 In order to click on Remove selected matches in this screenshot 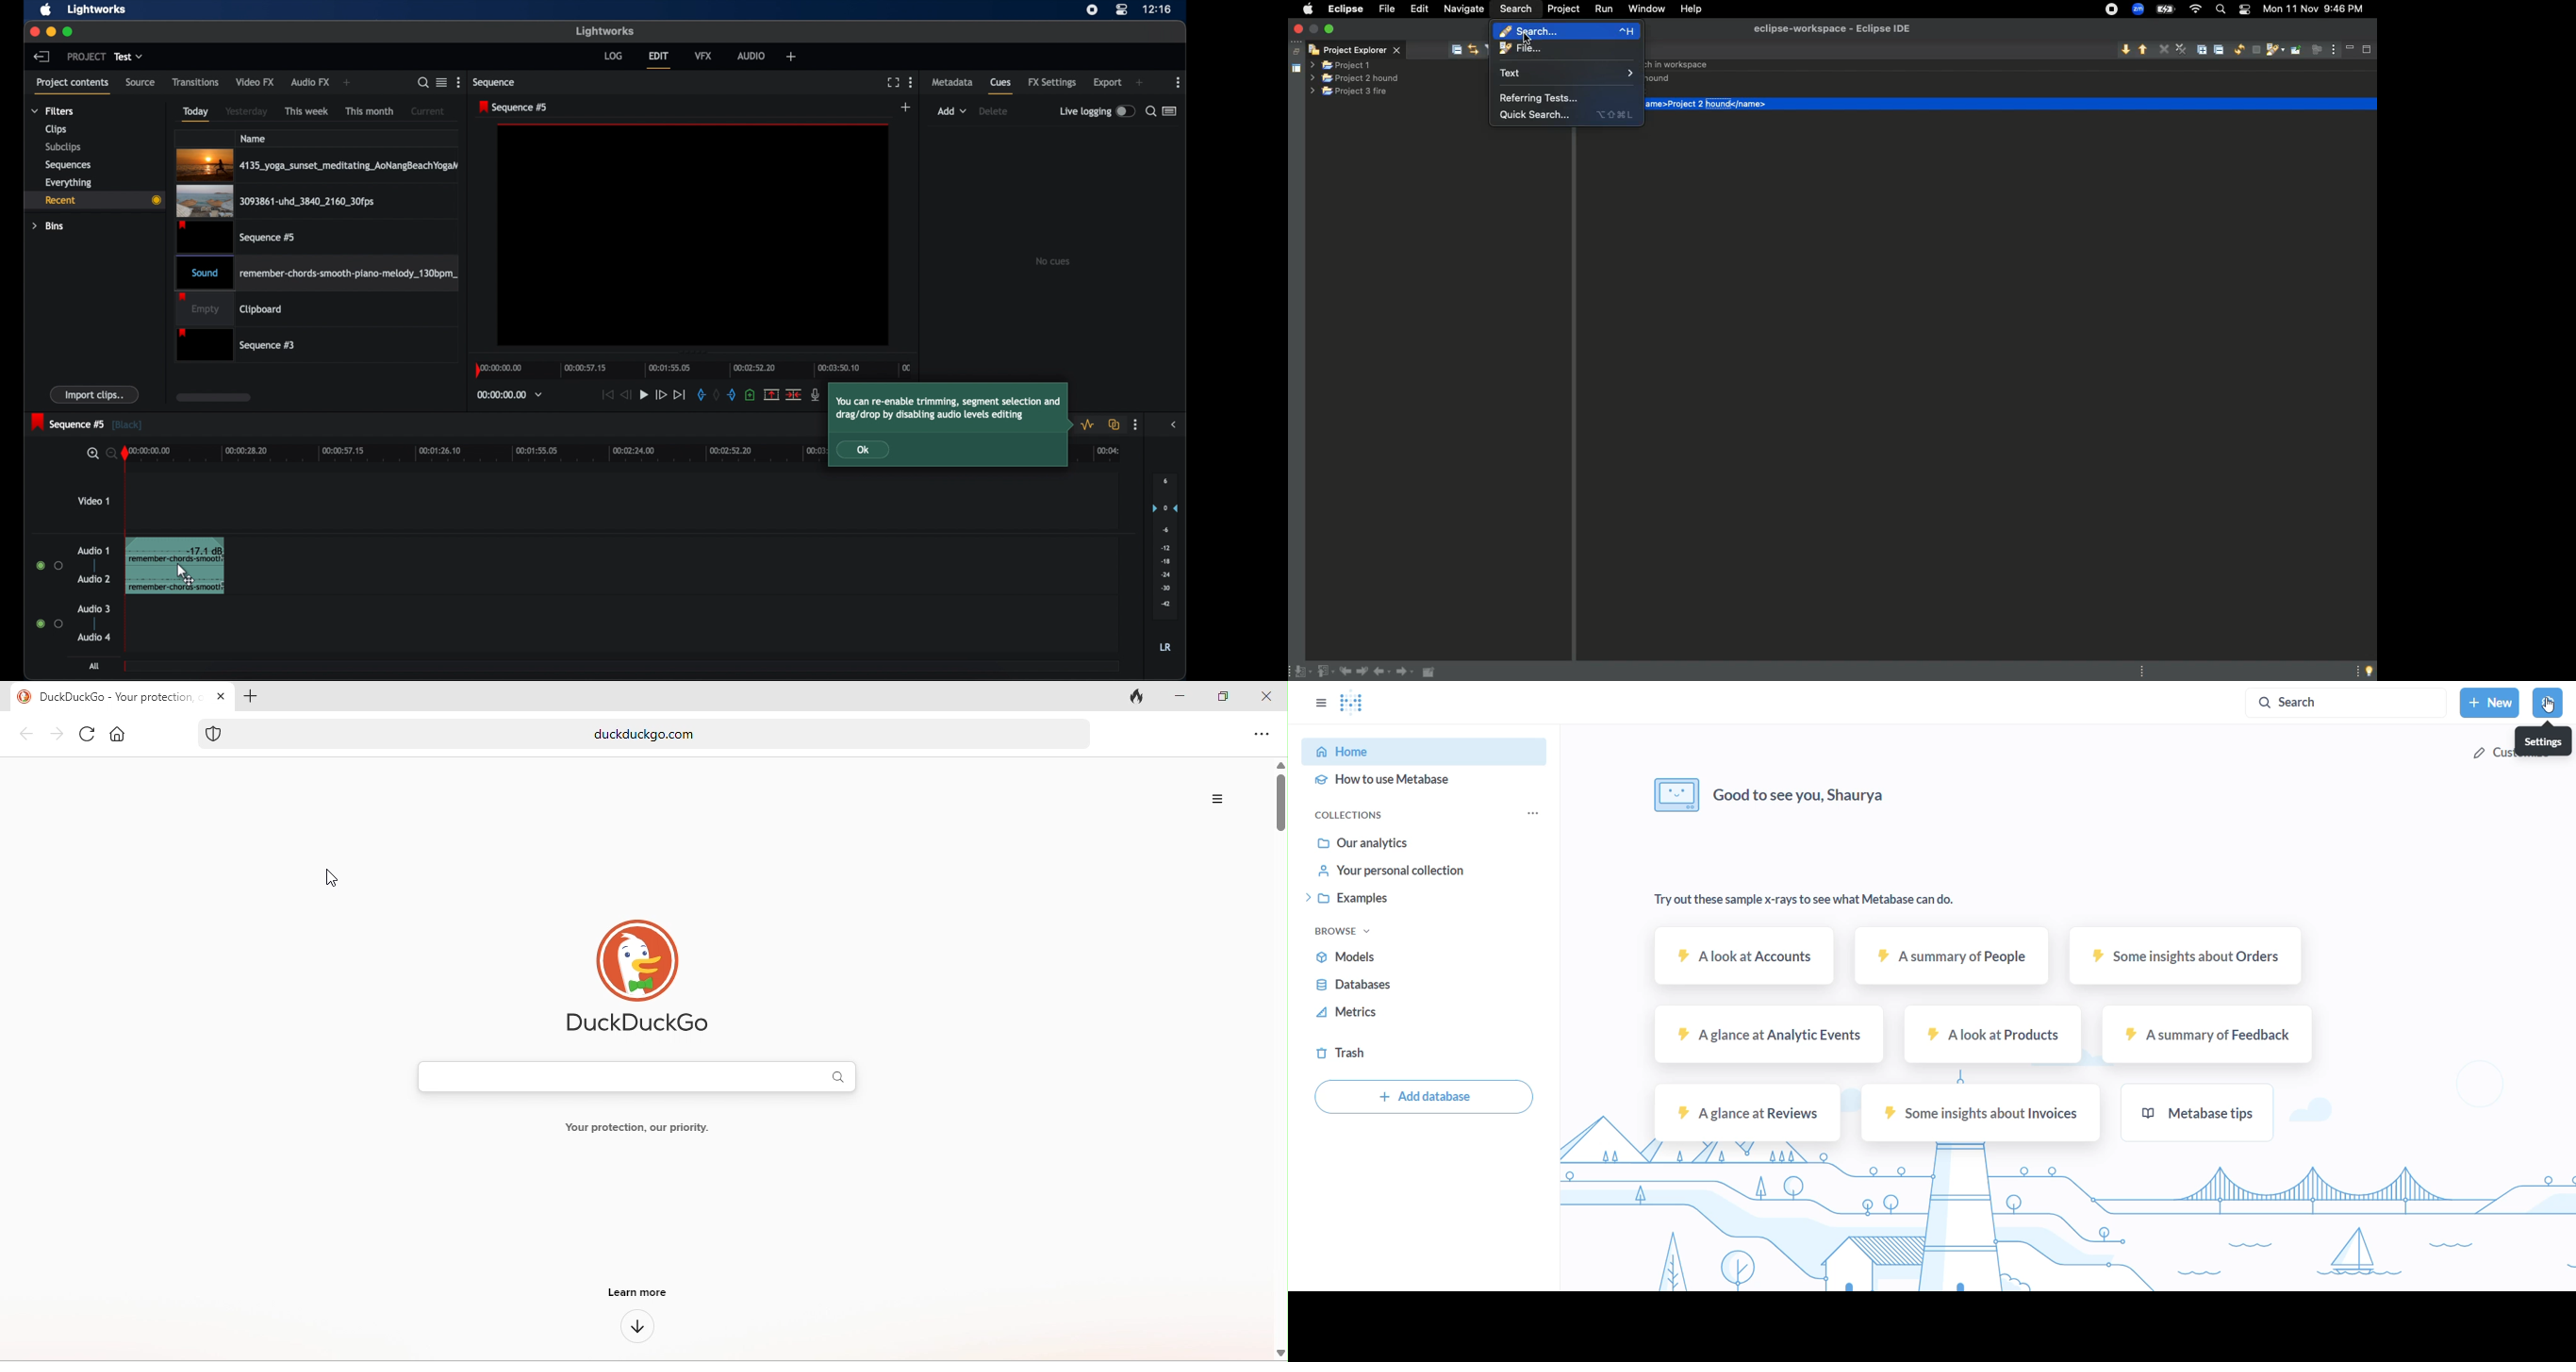, I will do `click(2165, 48)`.